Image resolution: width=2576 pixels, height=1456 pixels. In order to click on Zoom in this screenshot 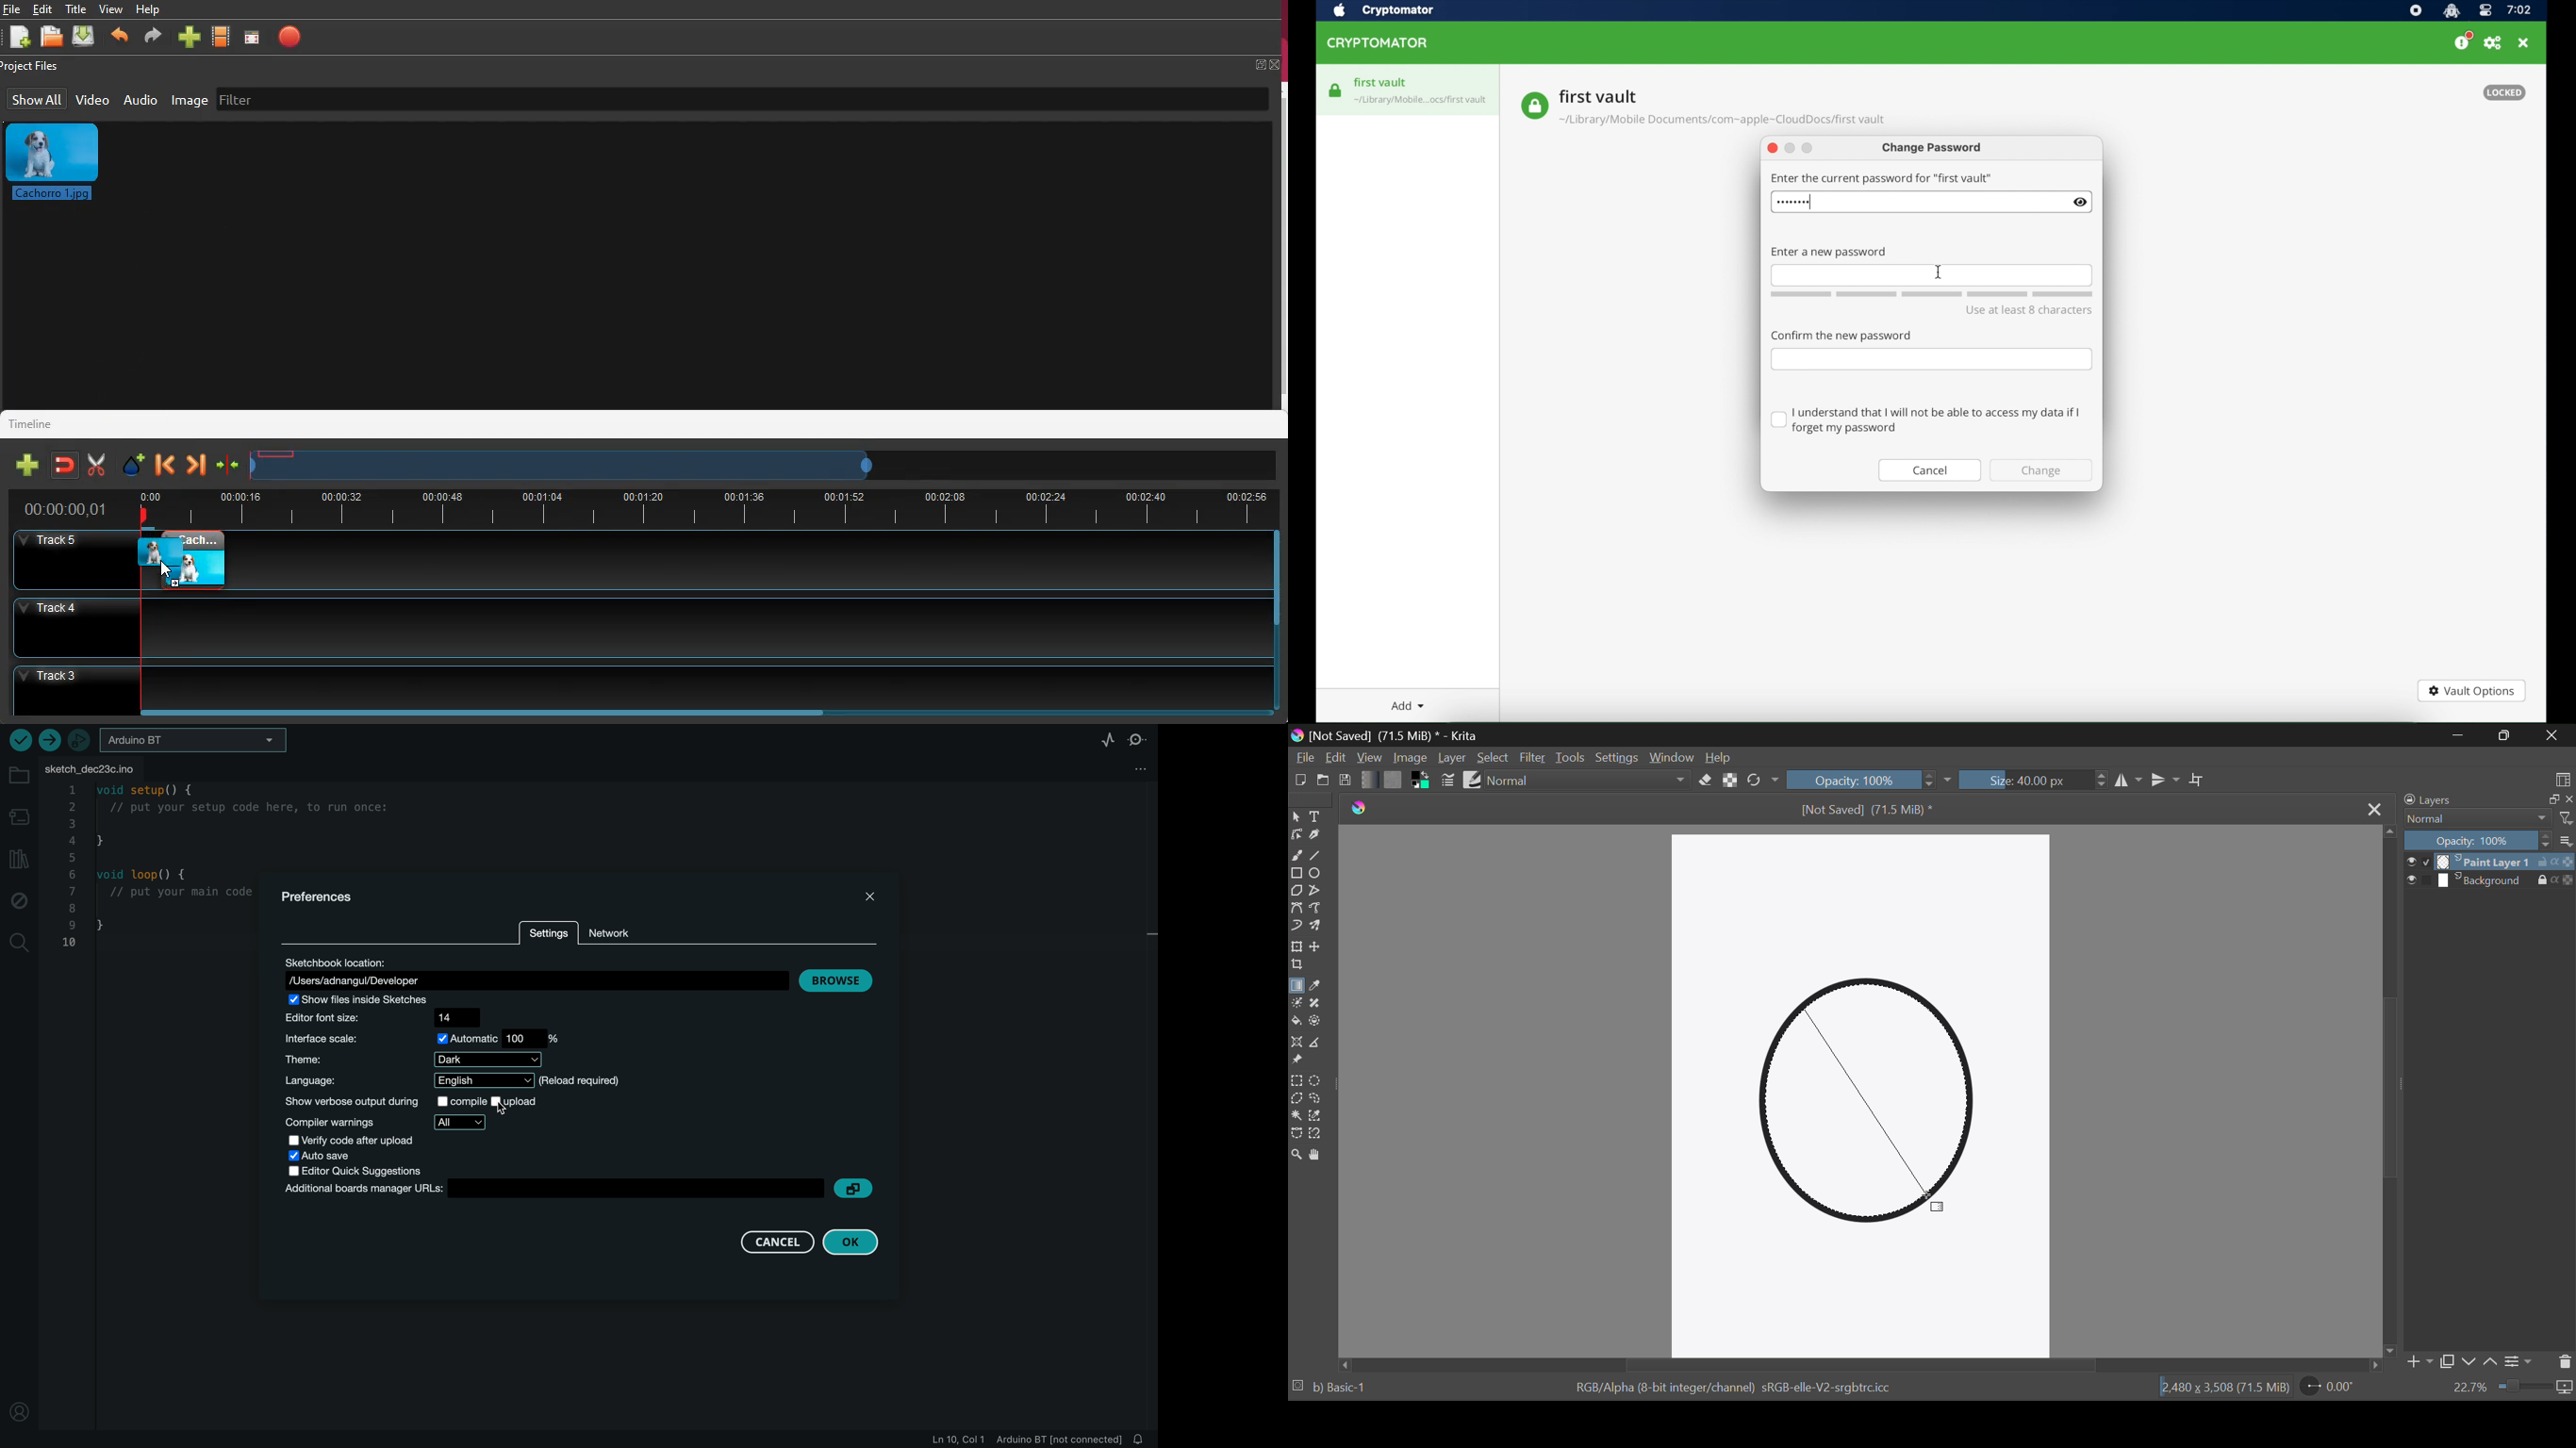, I will do `click(1297, 1156)`.